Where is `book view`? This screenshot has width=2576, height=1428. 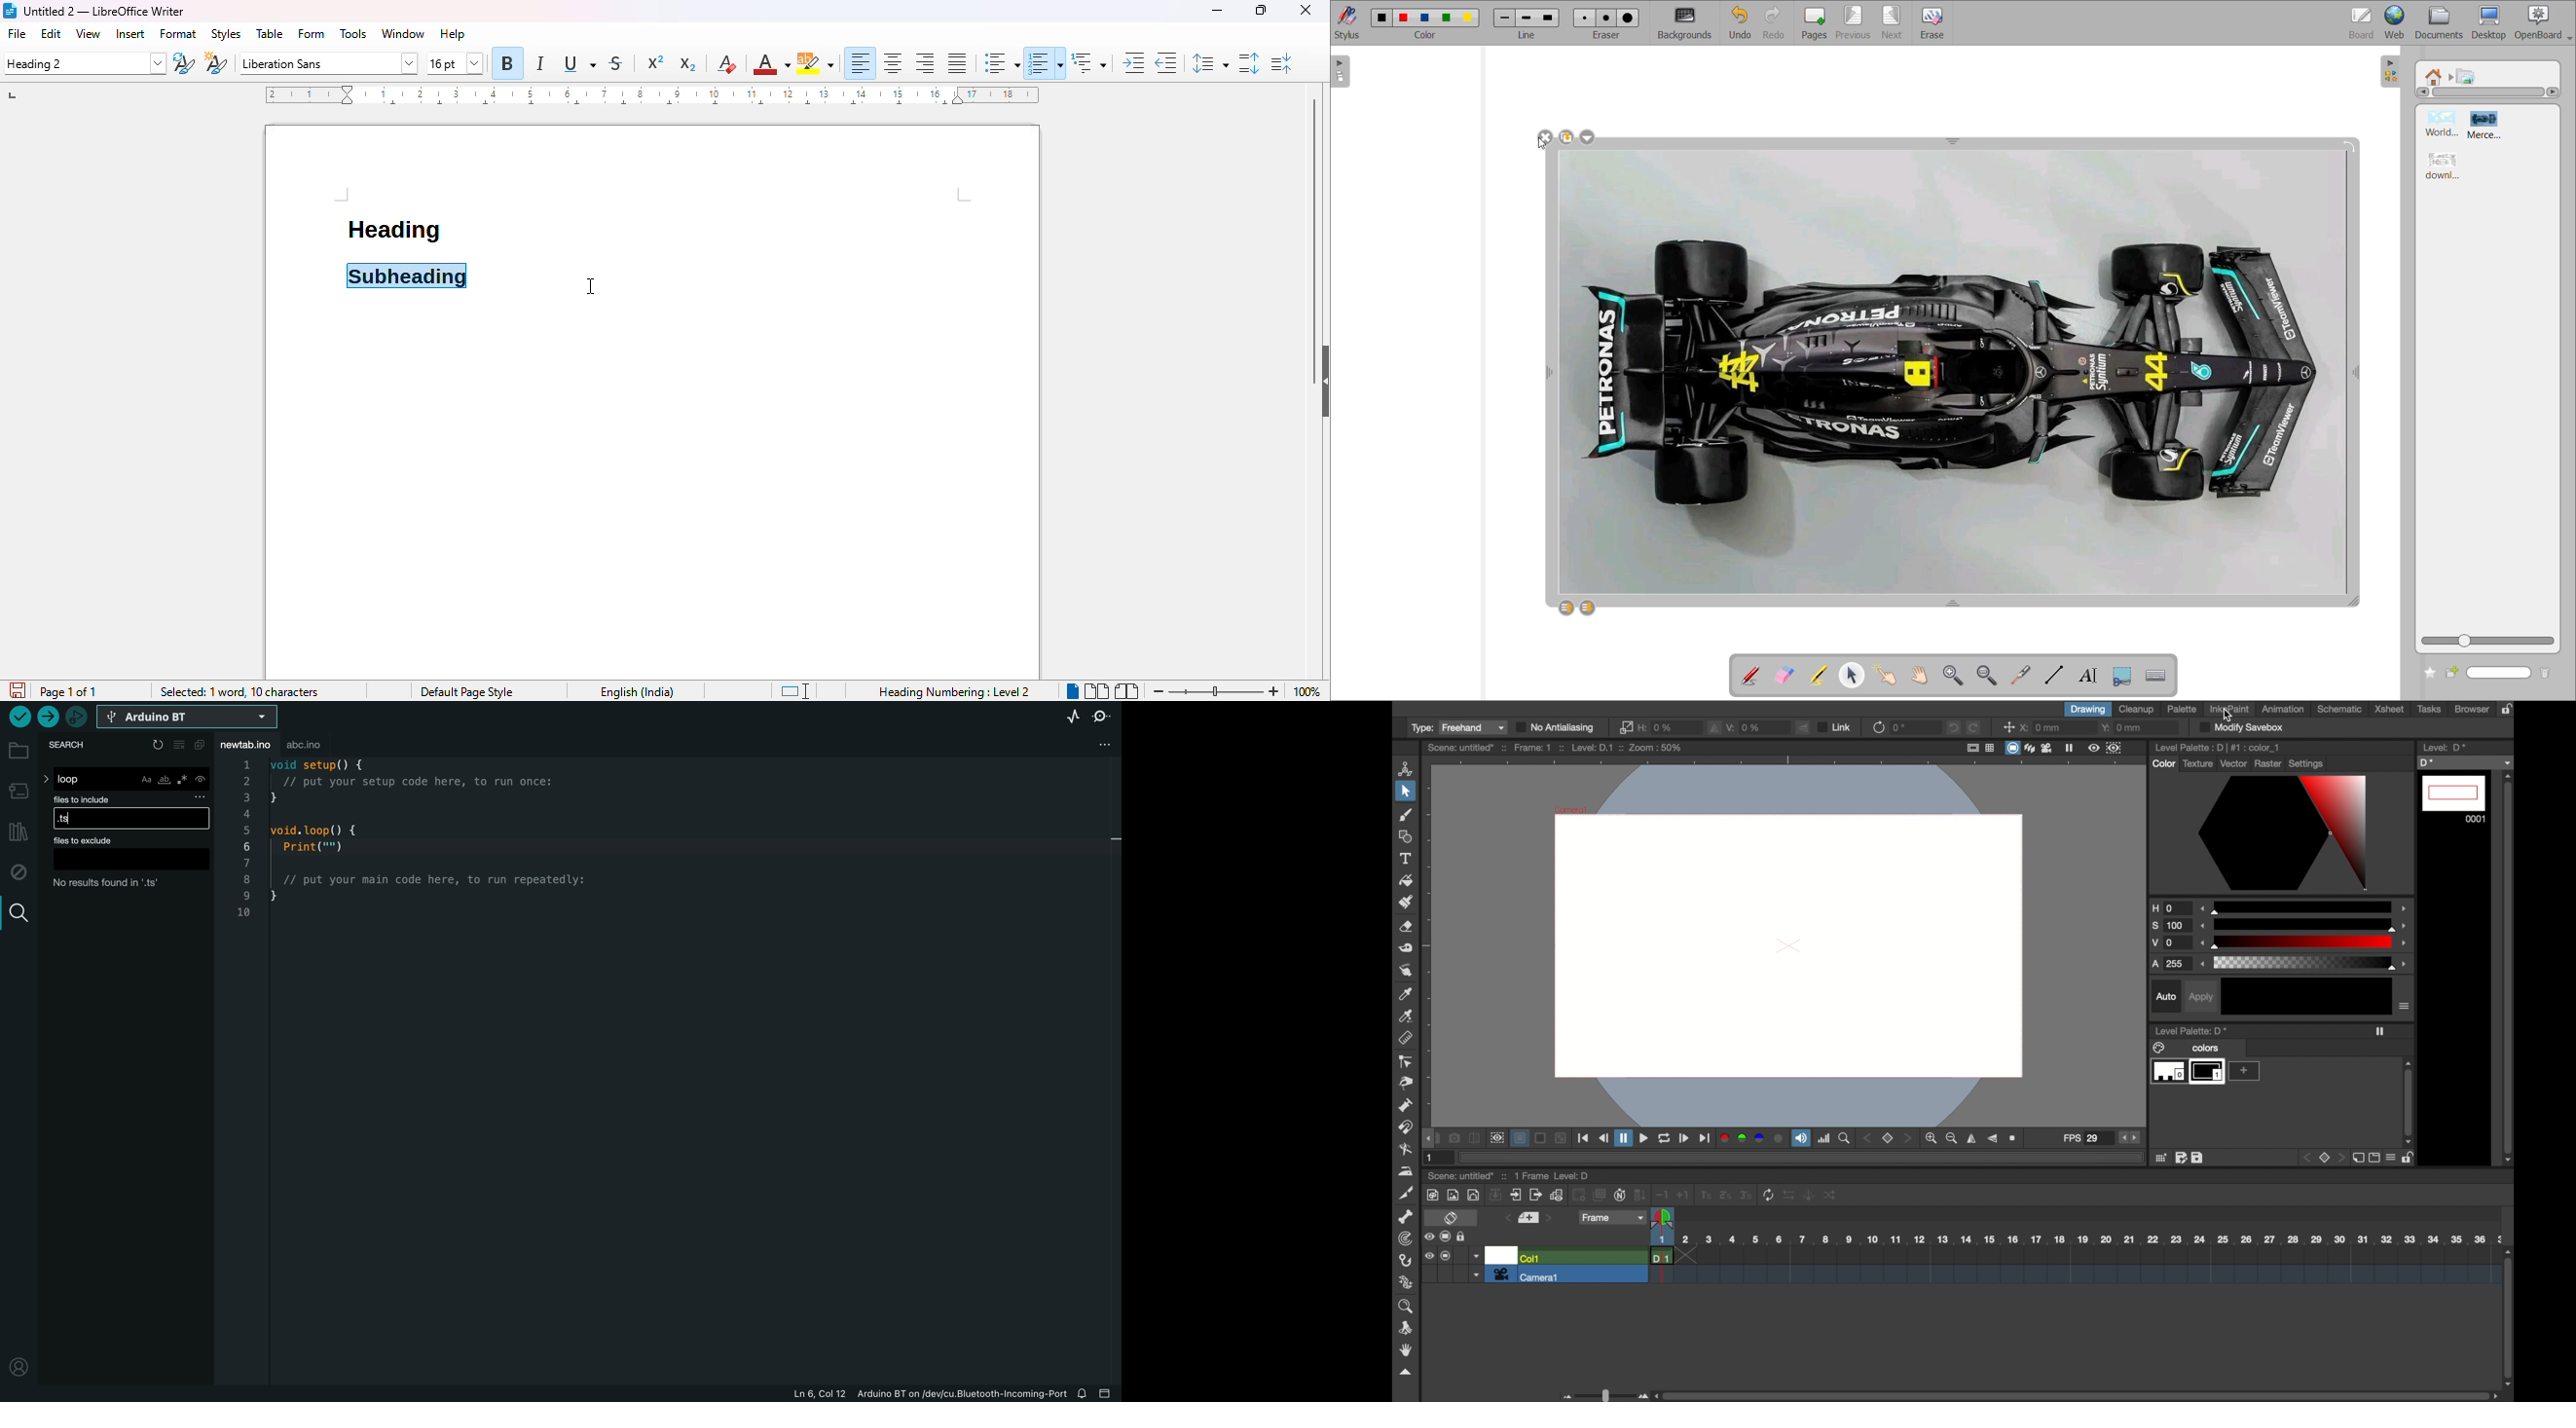
book view is located at coordinates (1127, 689).